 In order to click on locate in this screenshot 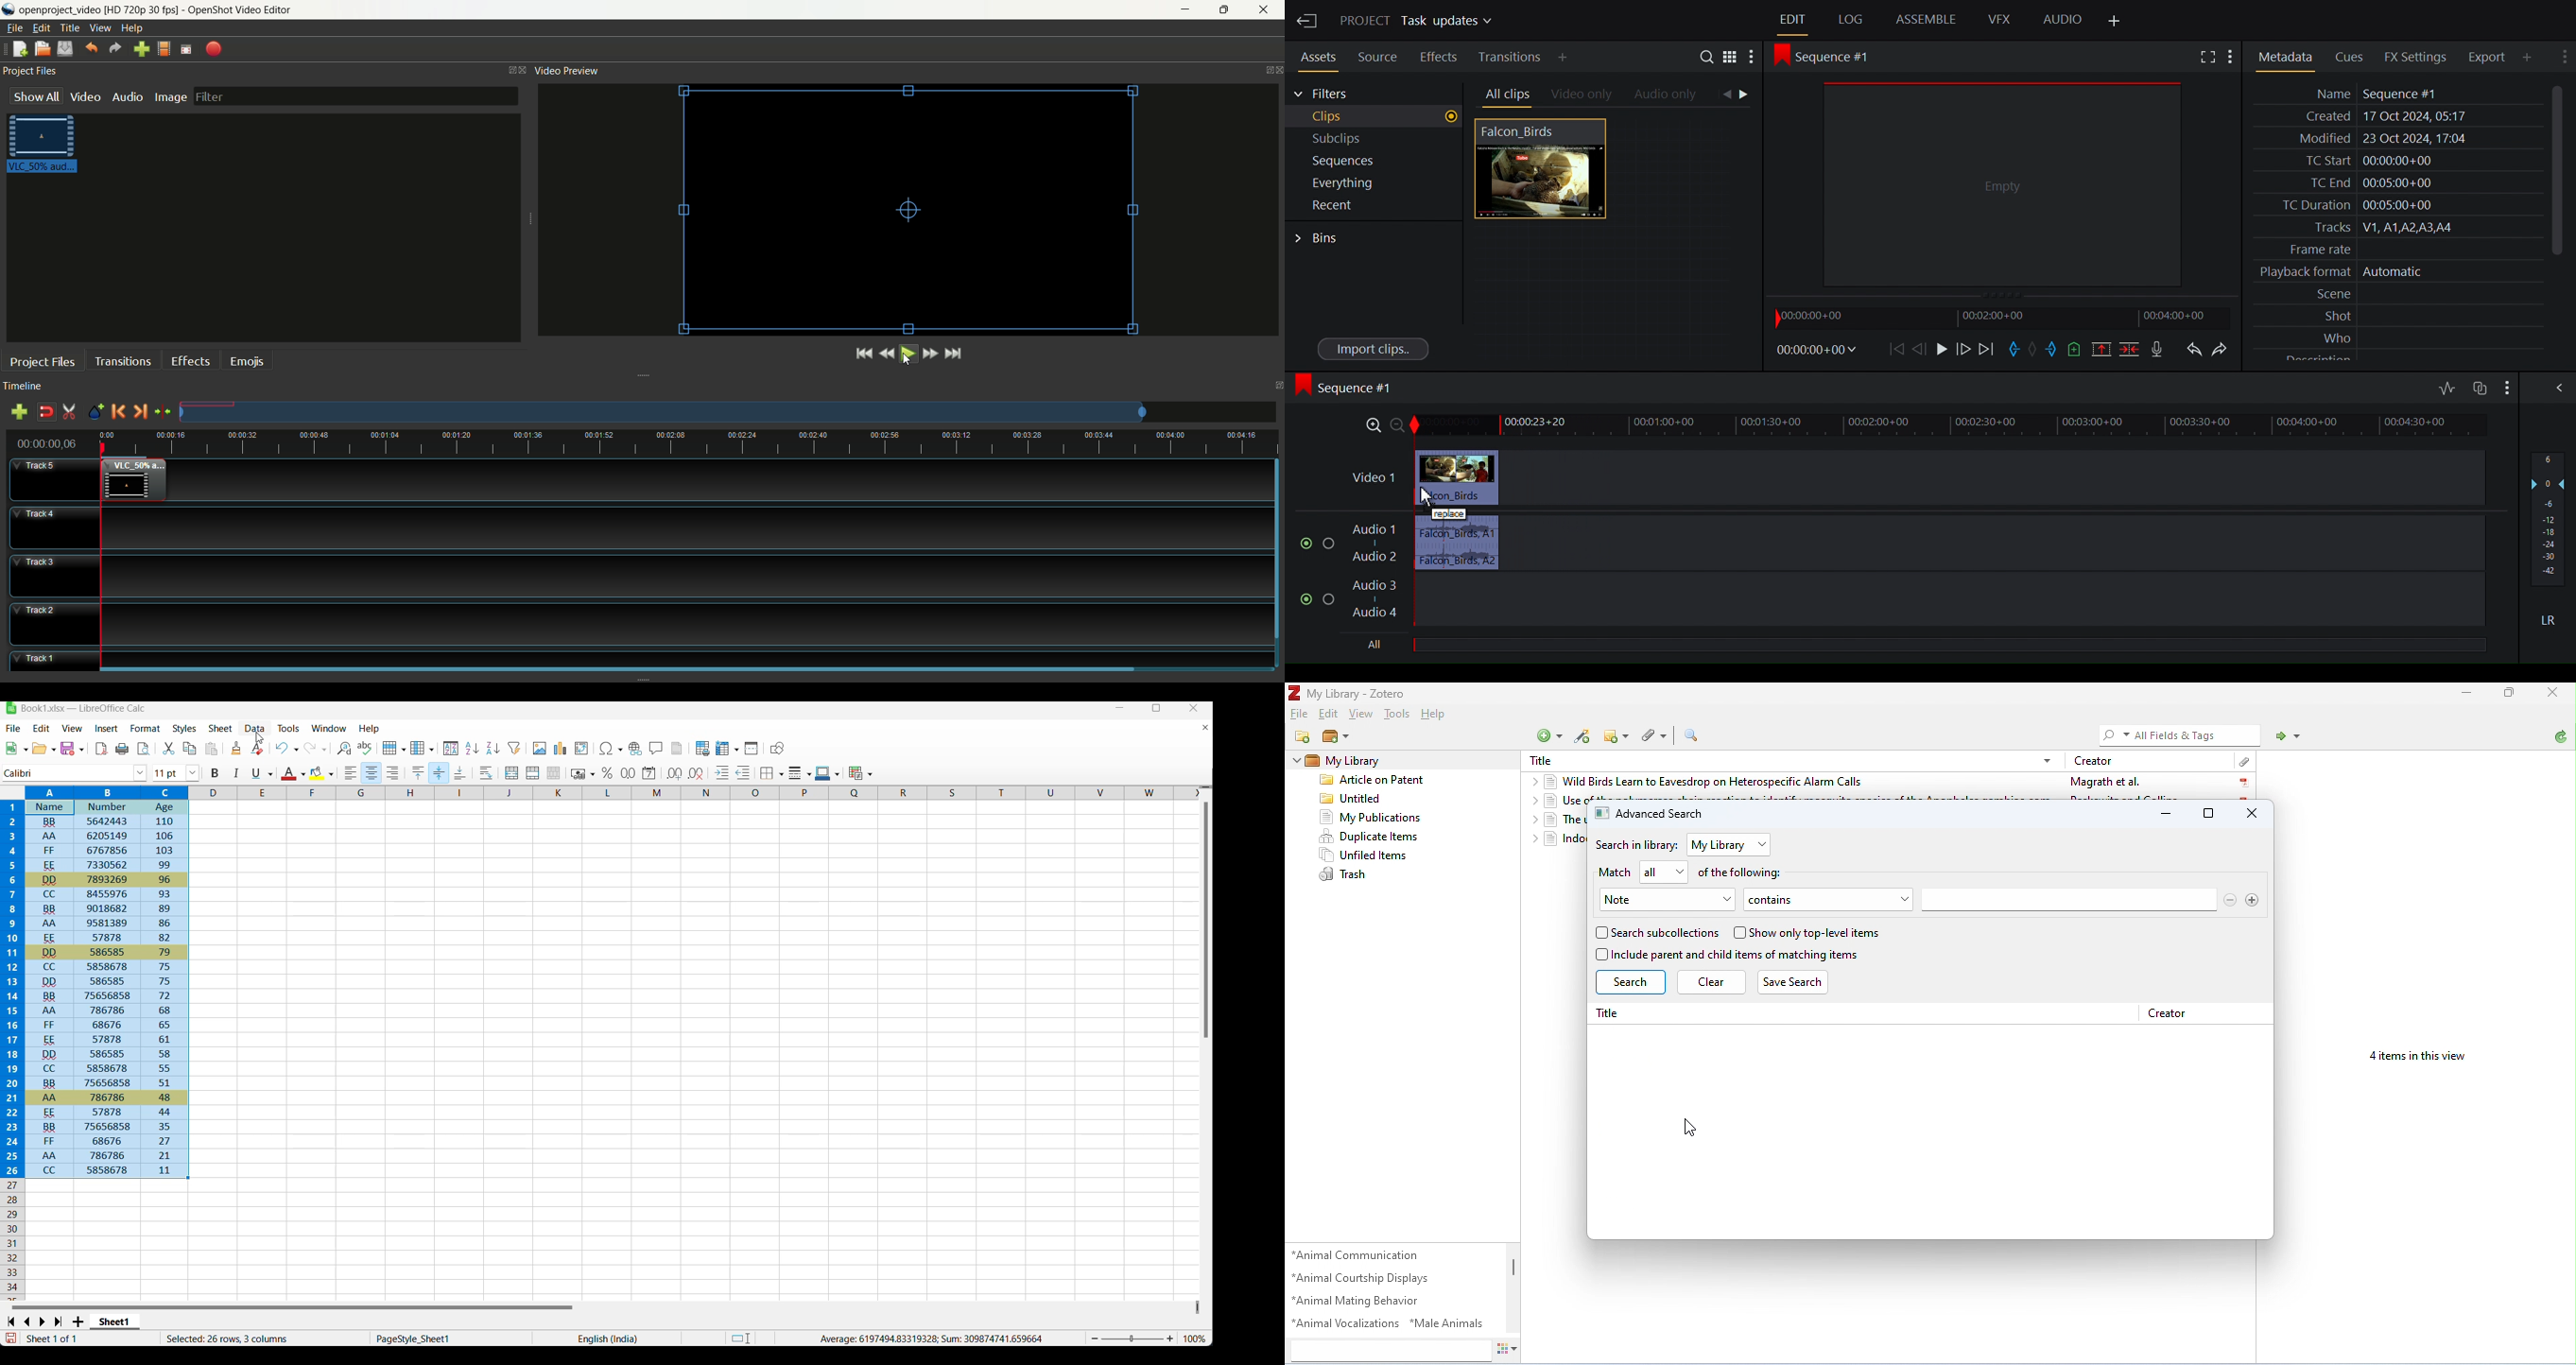, I will do `click(2290, 737)`.